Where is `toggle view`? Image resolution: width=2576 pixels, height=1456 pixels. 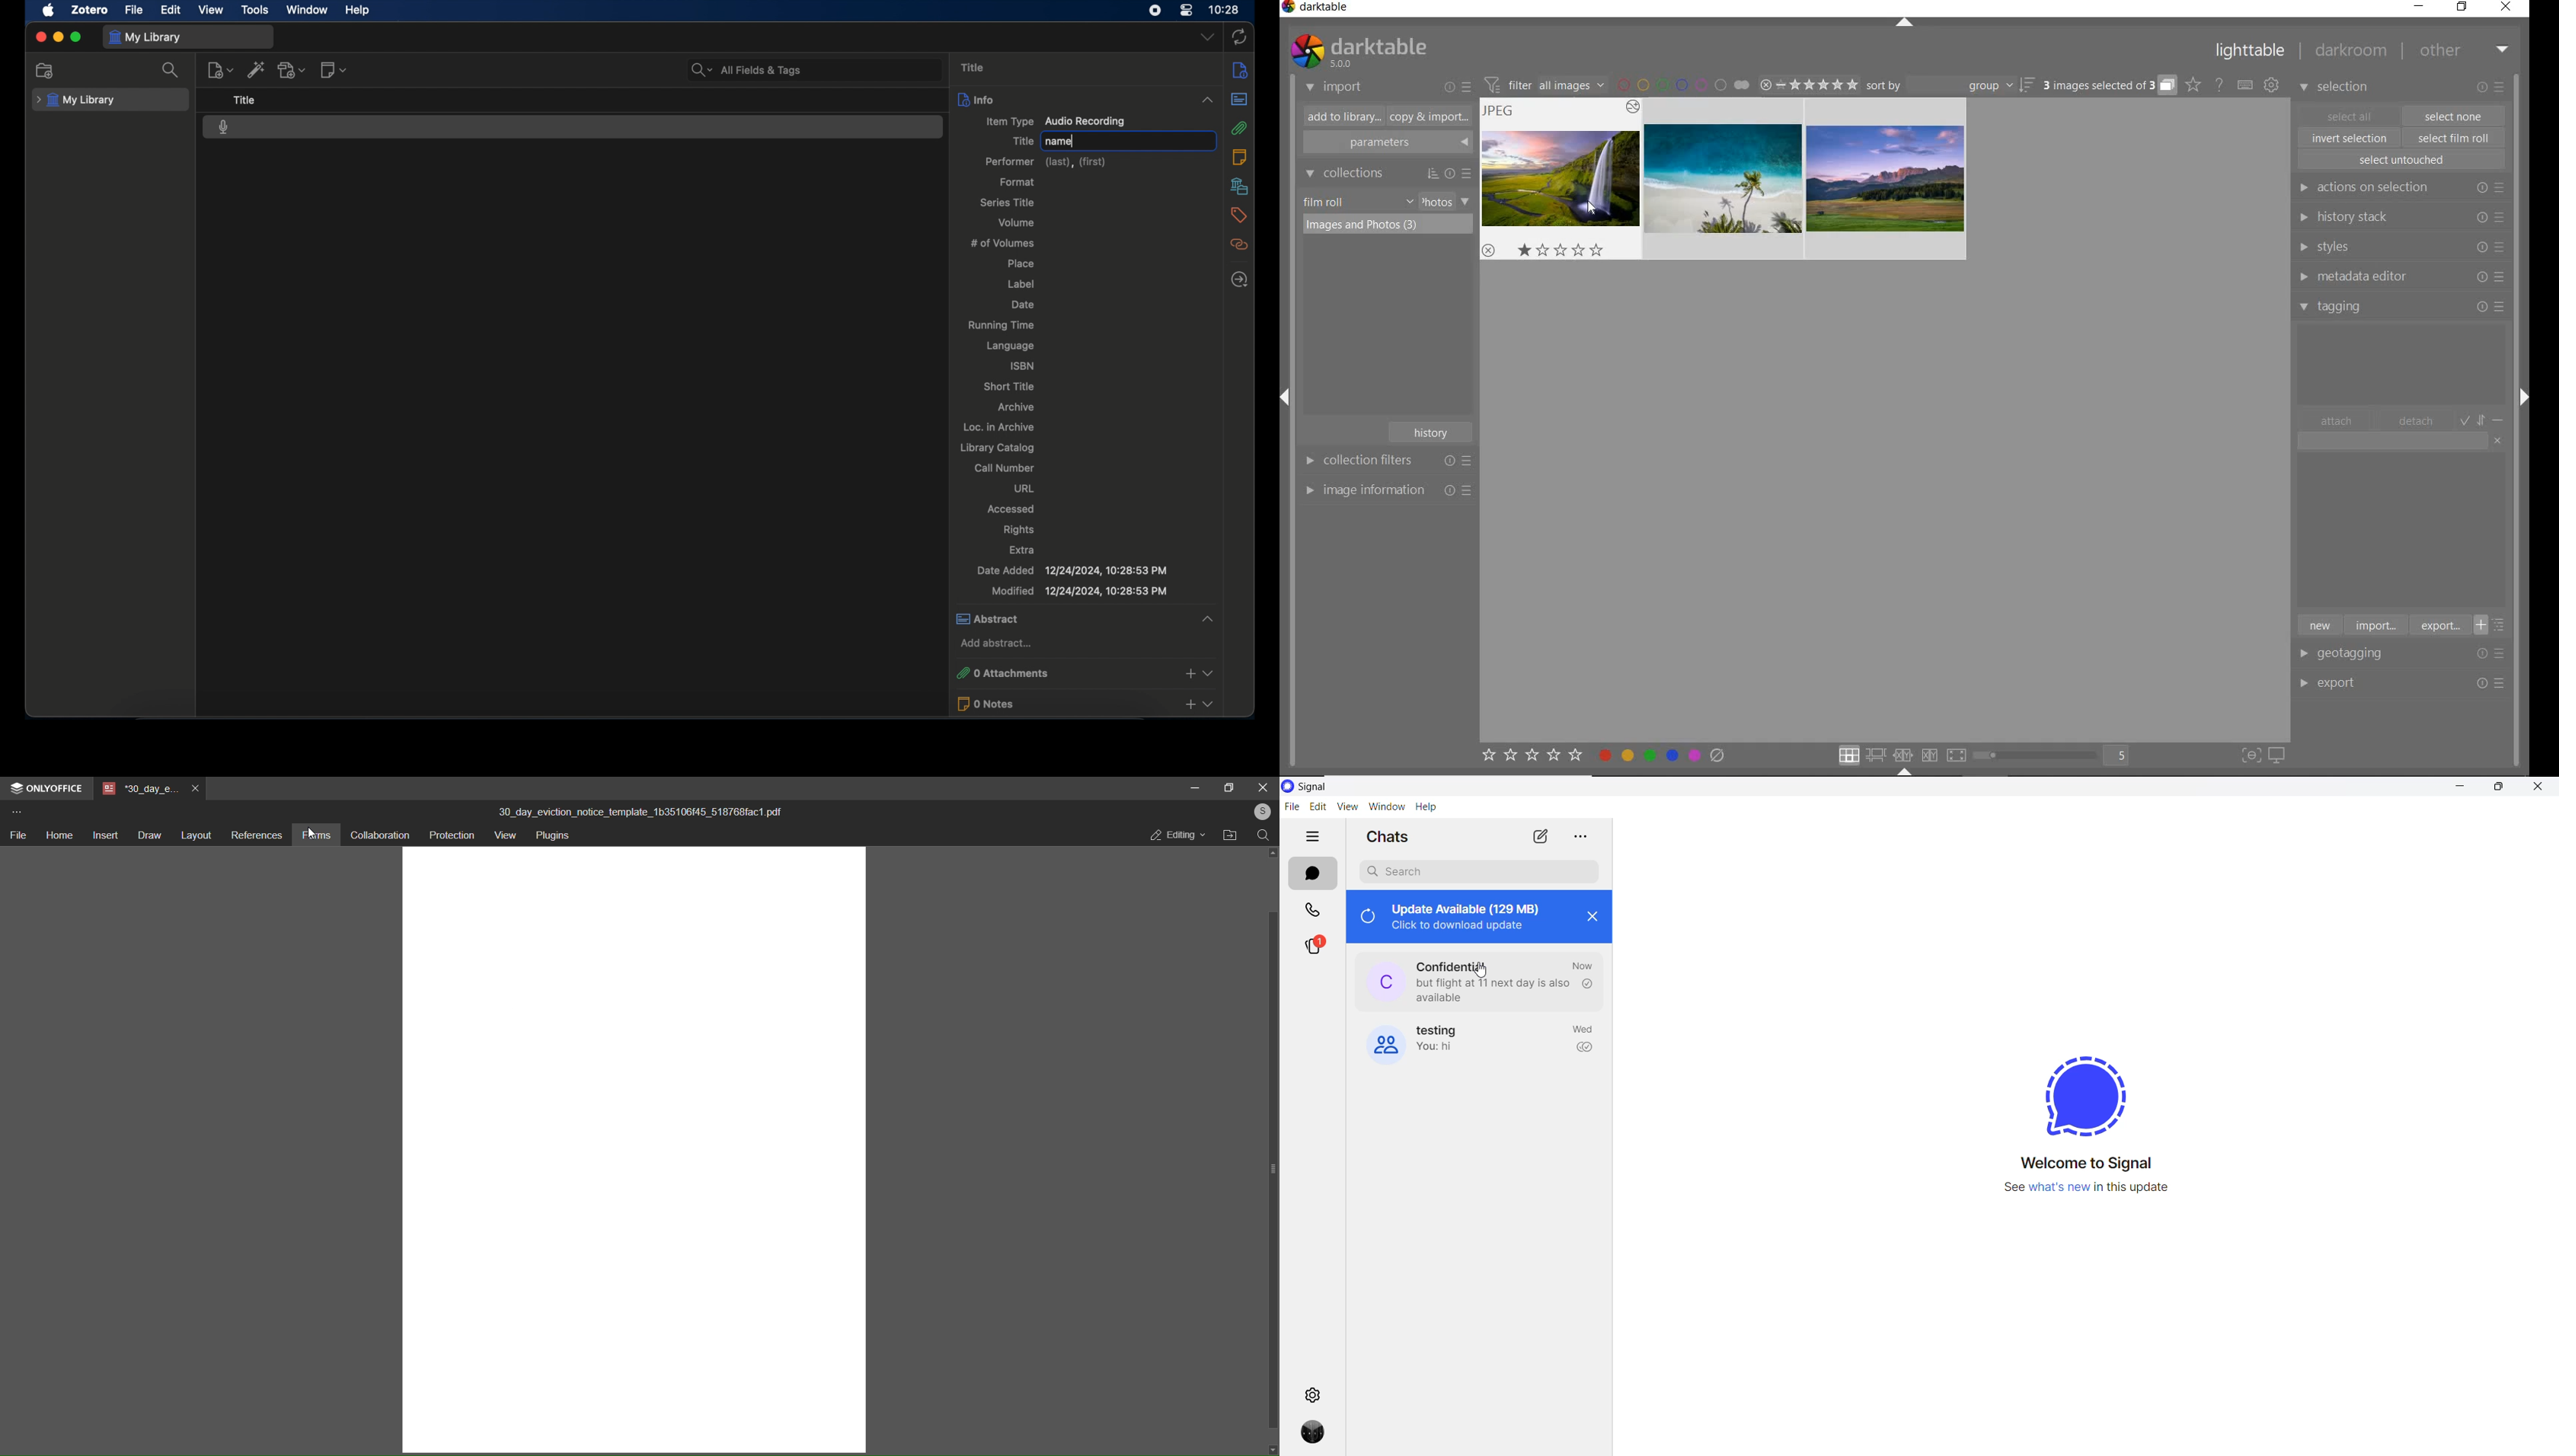
toggle view is located at coordinates (2056, 757).